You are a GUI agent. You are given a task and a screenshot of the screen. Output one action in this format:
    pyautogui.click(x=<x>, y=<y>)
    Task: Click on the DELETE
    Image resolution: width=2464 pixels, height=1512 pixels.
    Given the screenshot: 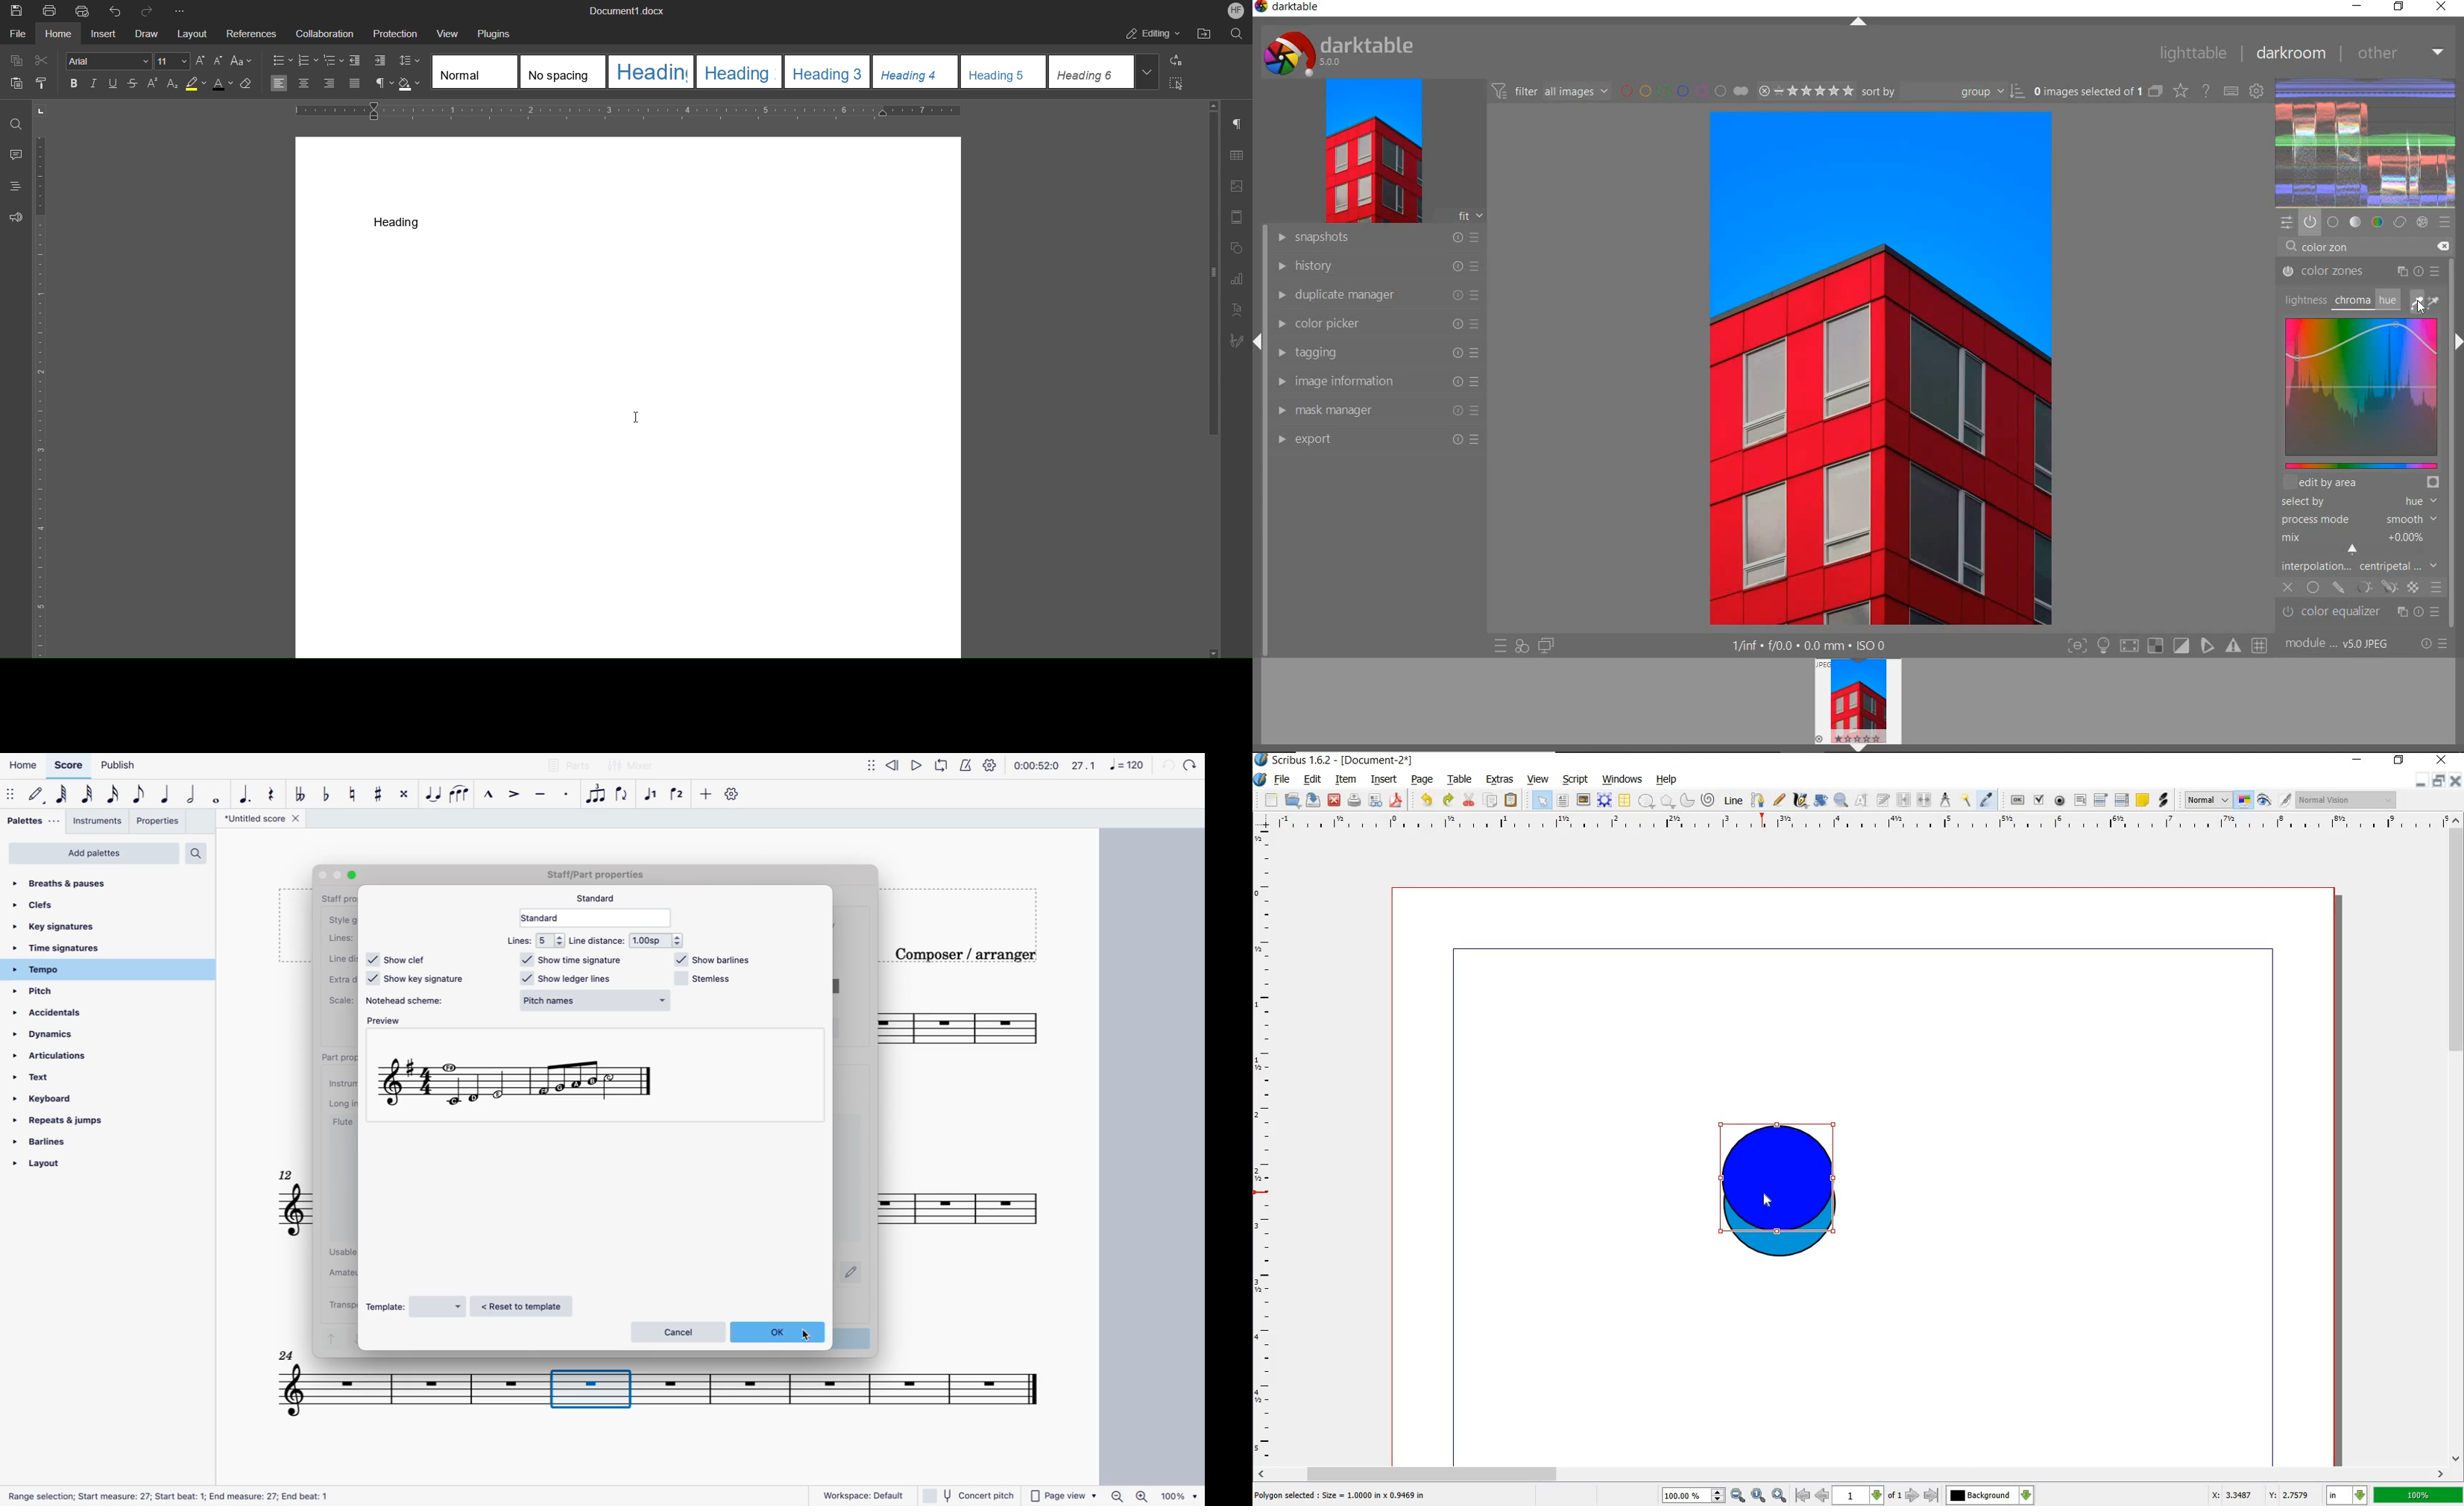 What is the action you would take?
    pyautogui.click(x=2443, y=245)
    